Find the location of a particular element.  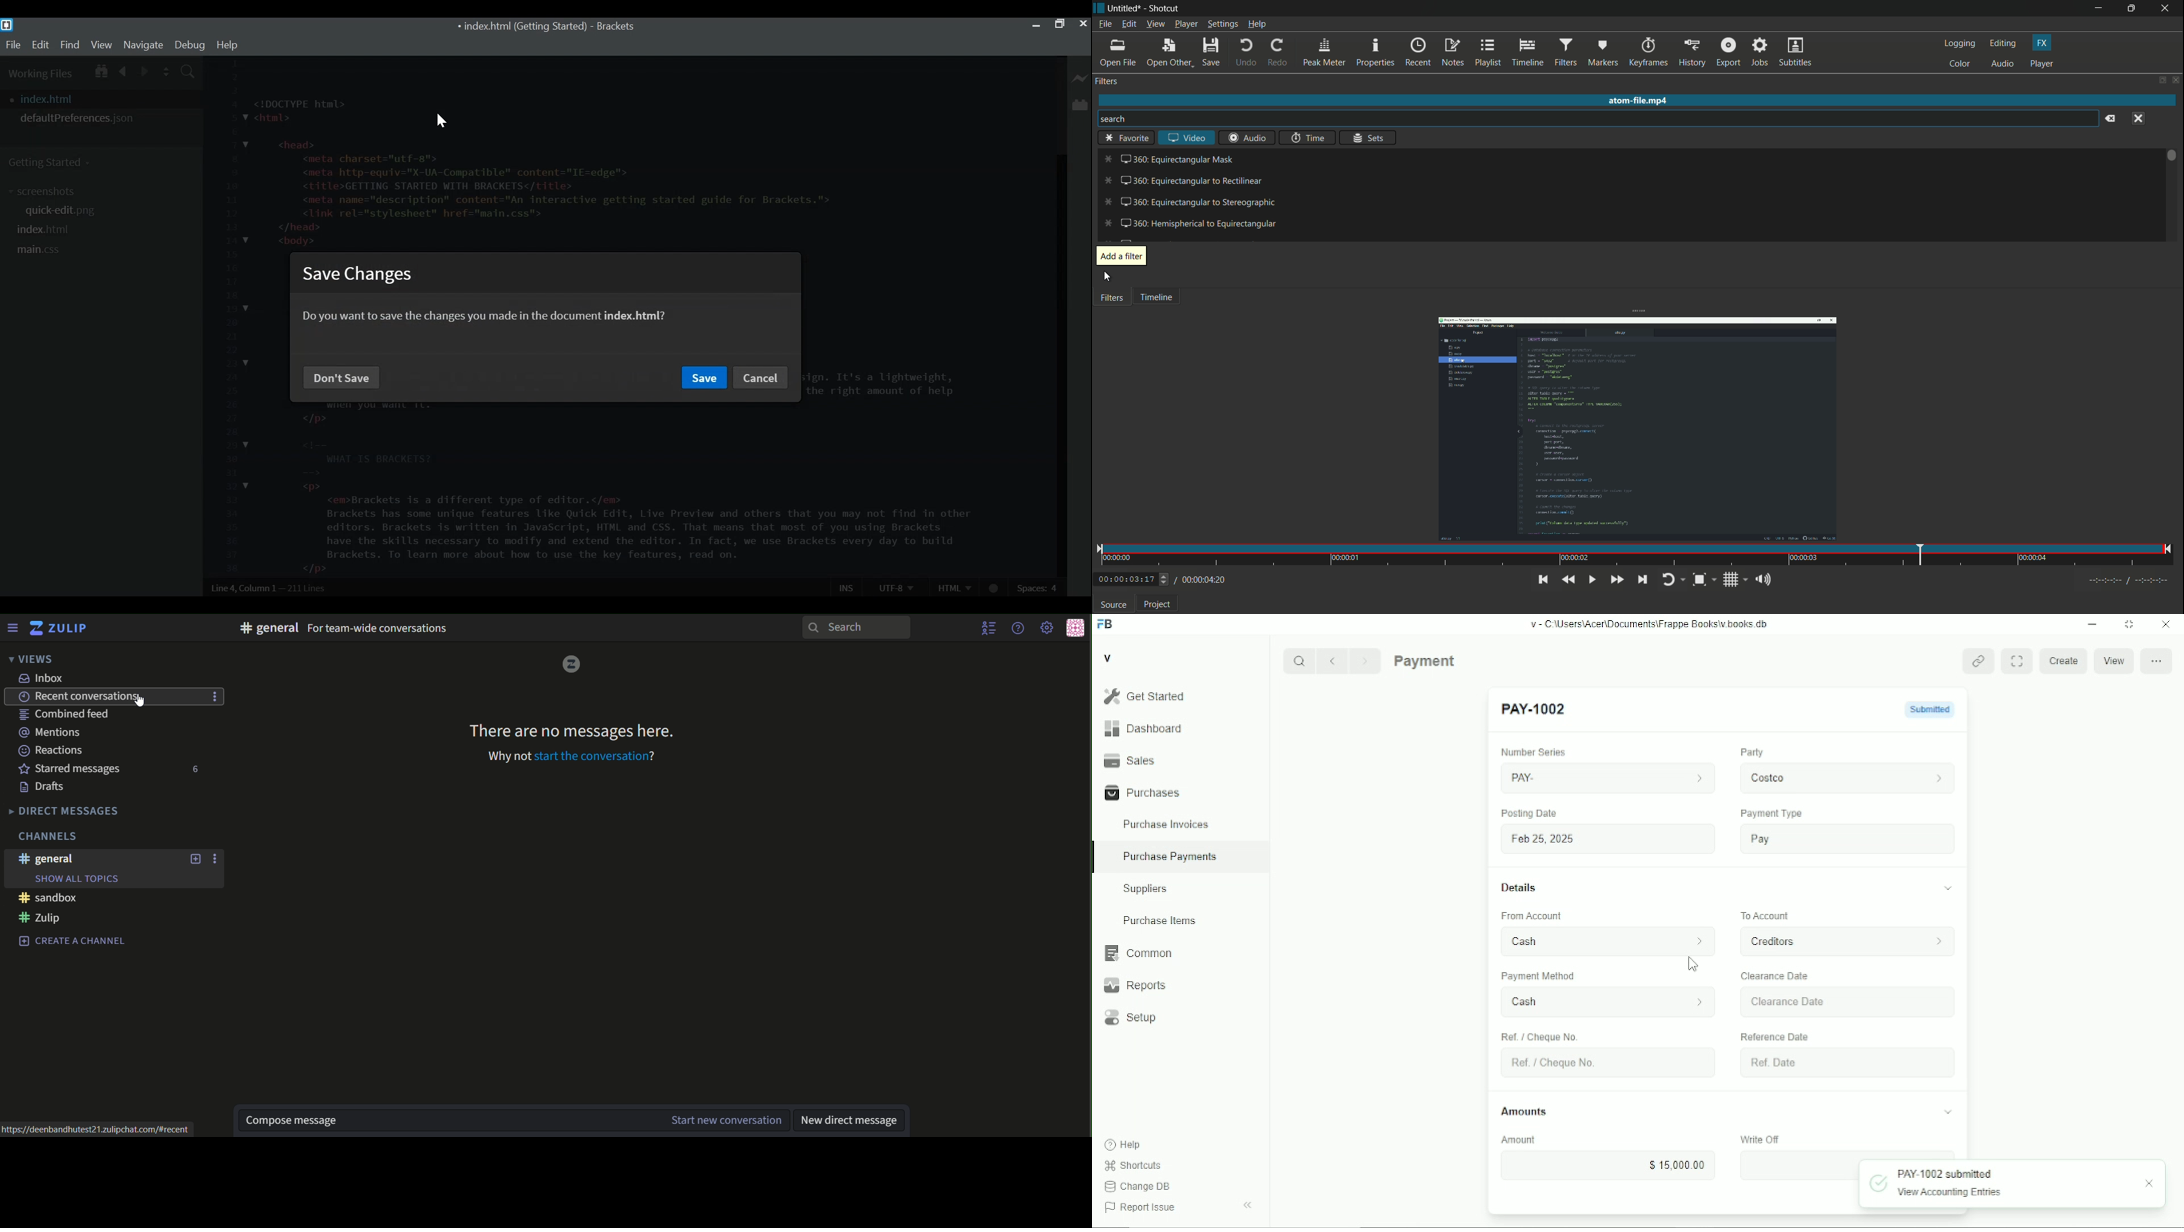

Ref / Cheque No. is located at coordinates (1542, 1036).